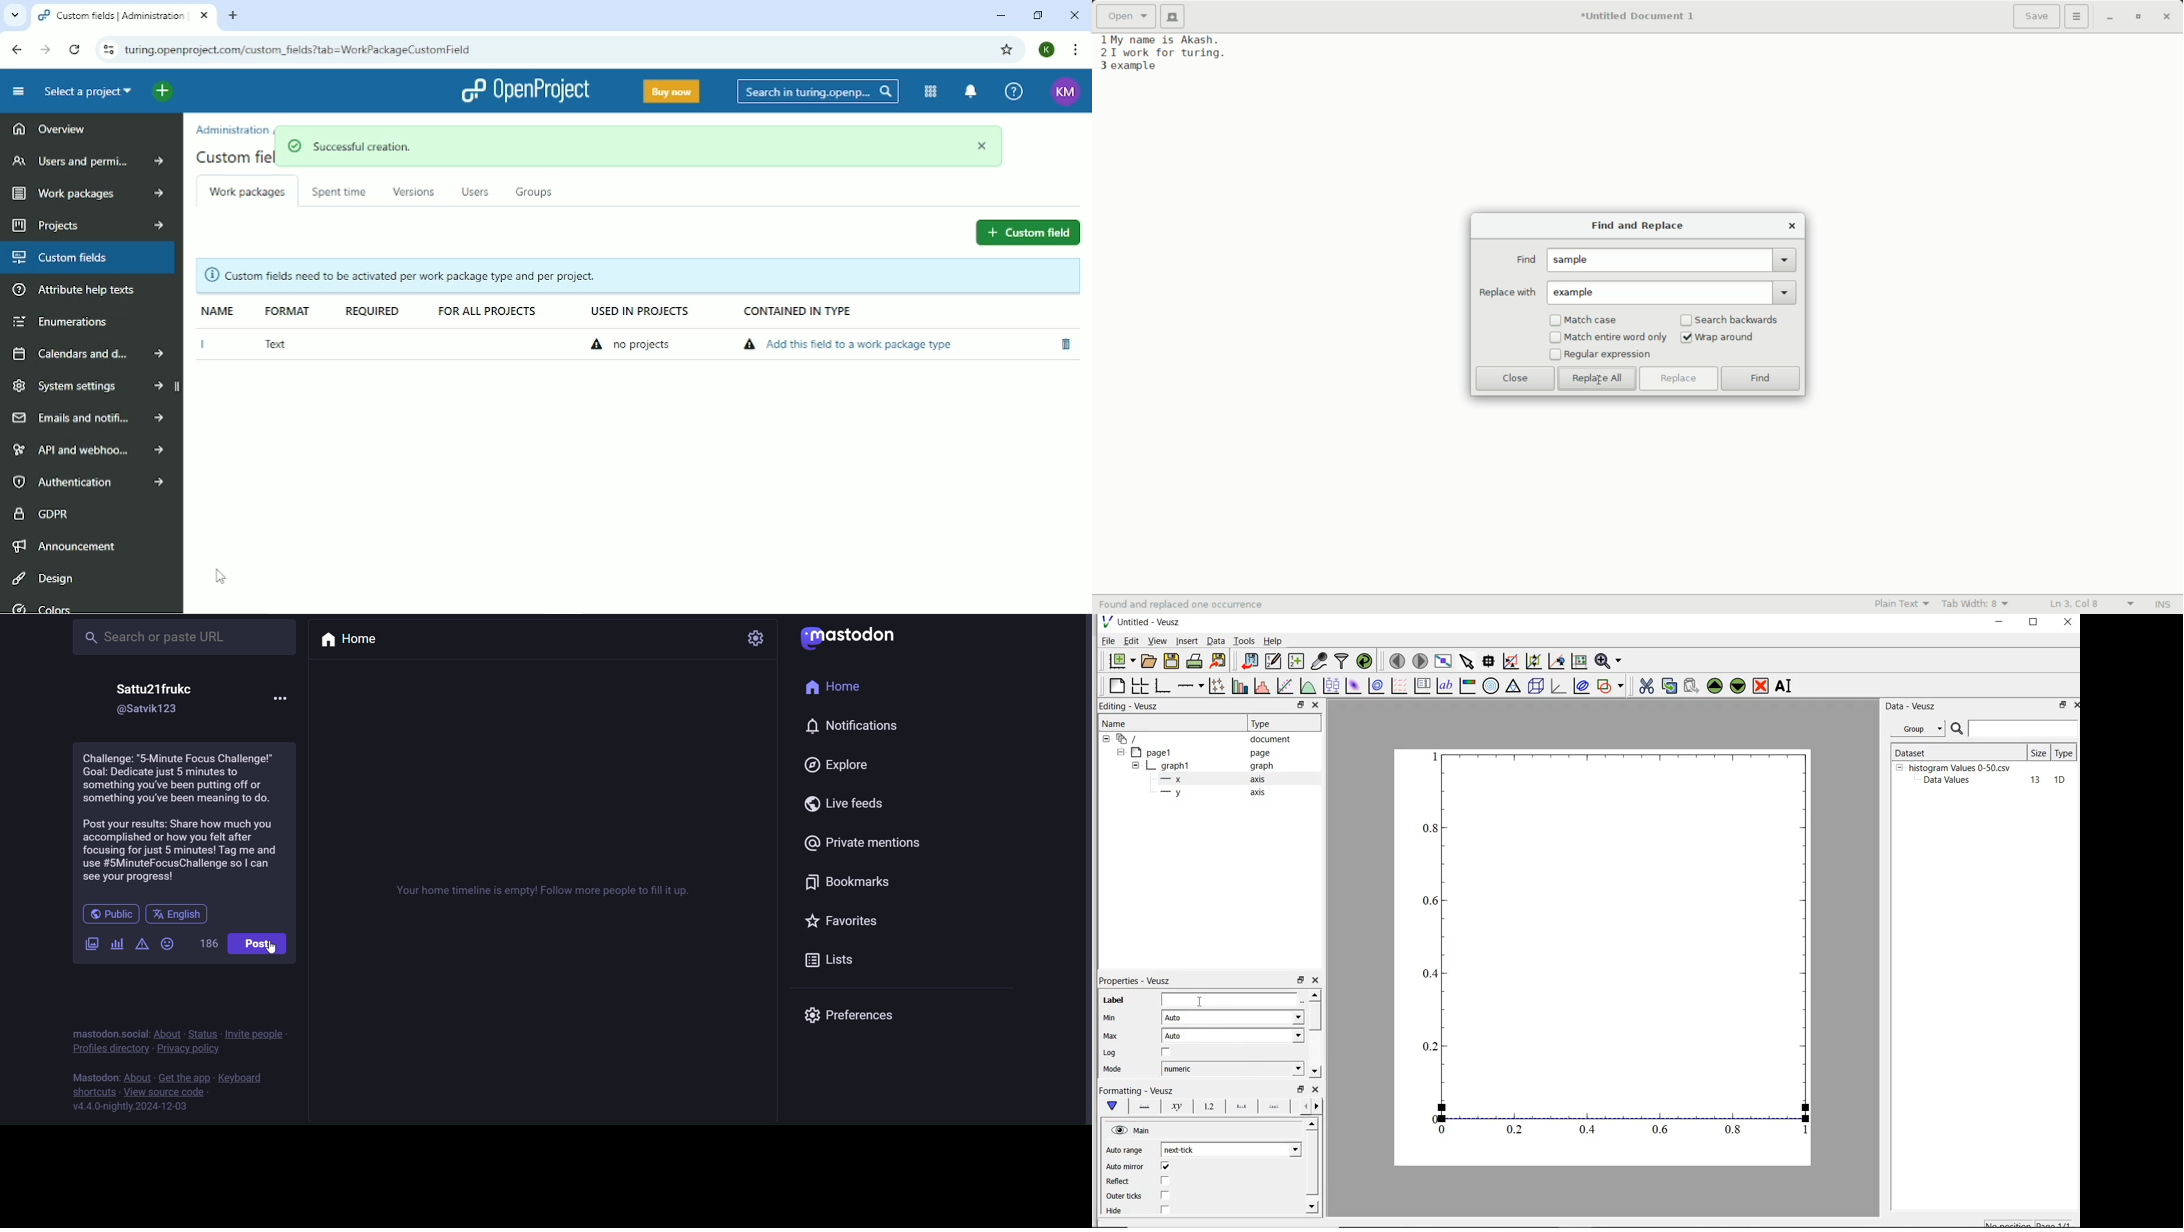 The image size is (2184, 1232). I want to click on Calendars and dates, so click(89, 355).